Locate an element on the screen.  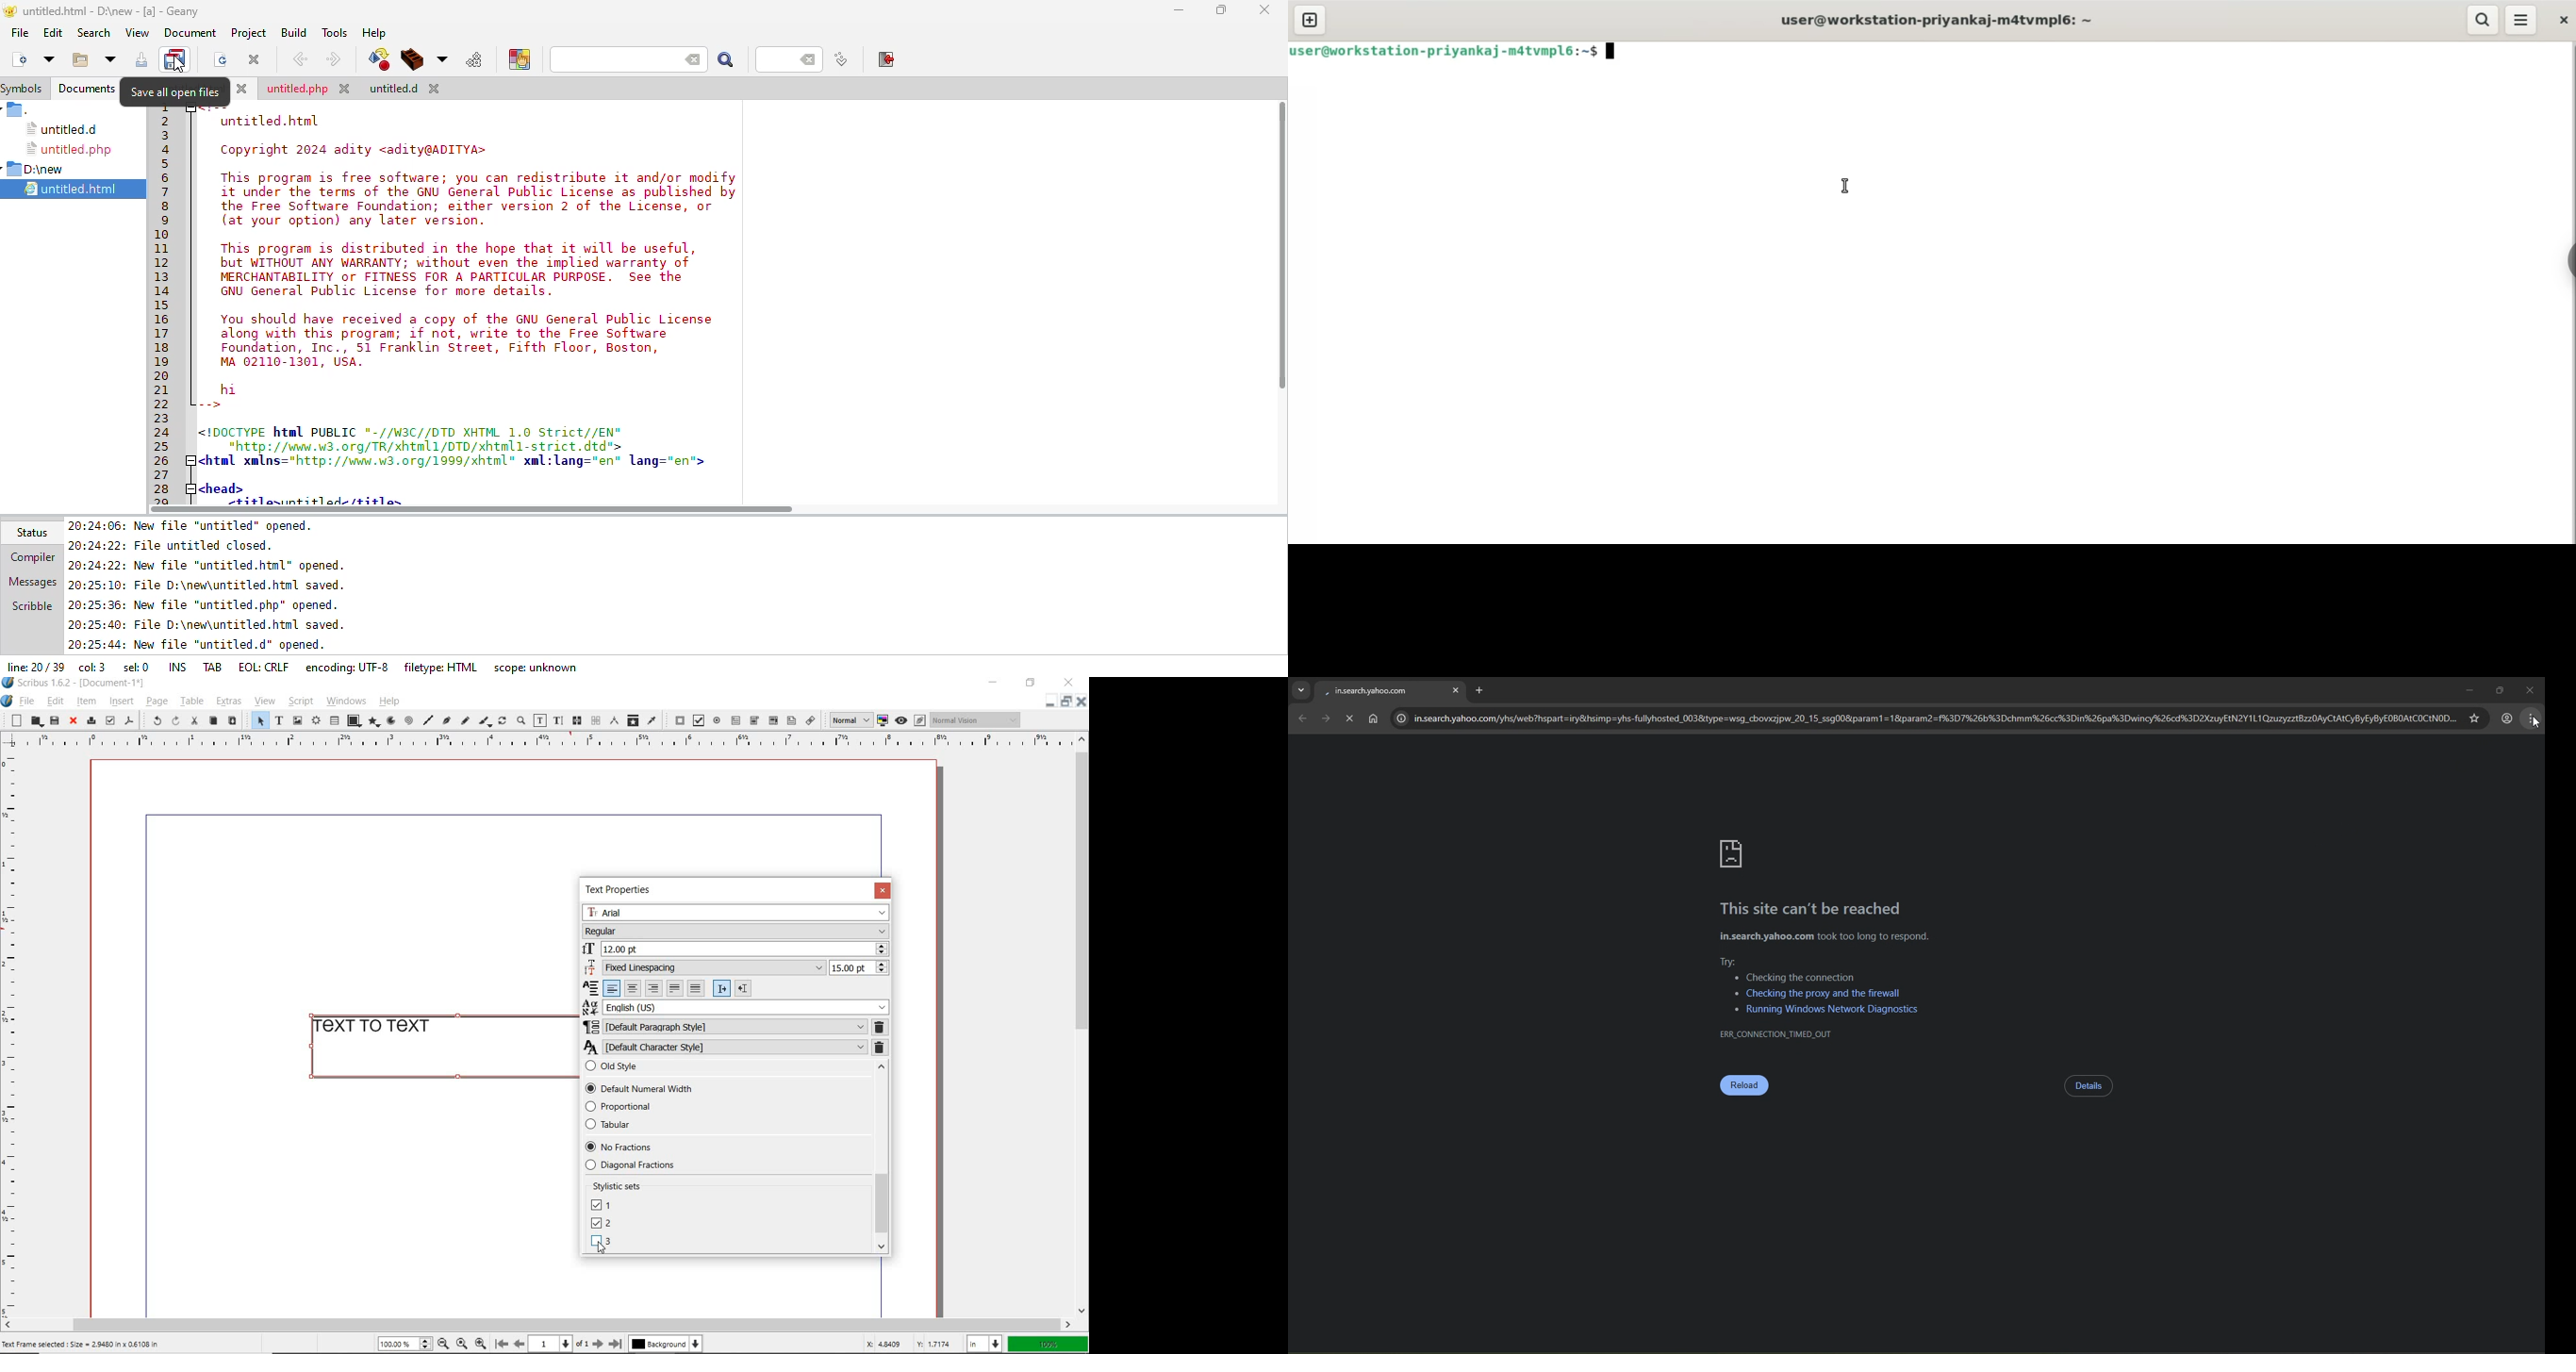
rotate item is located at coordinates (503, 722).